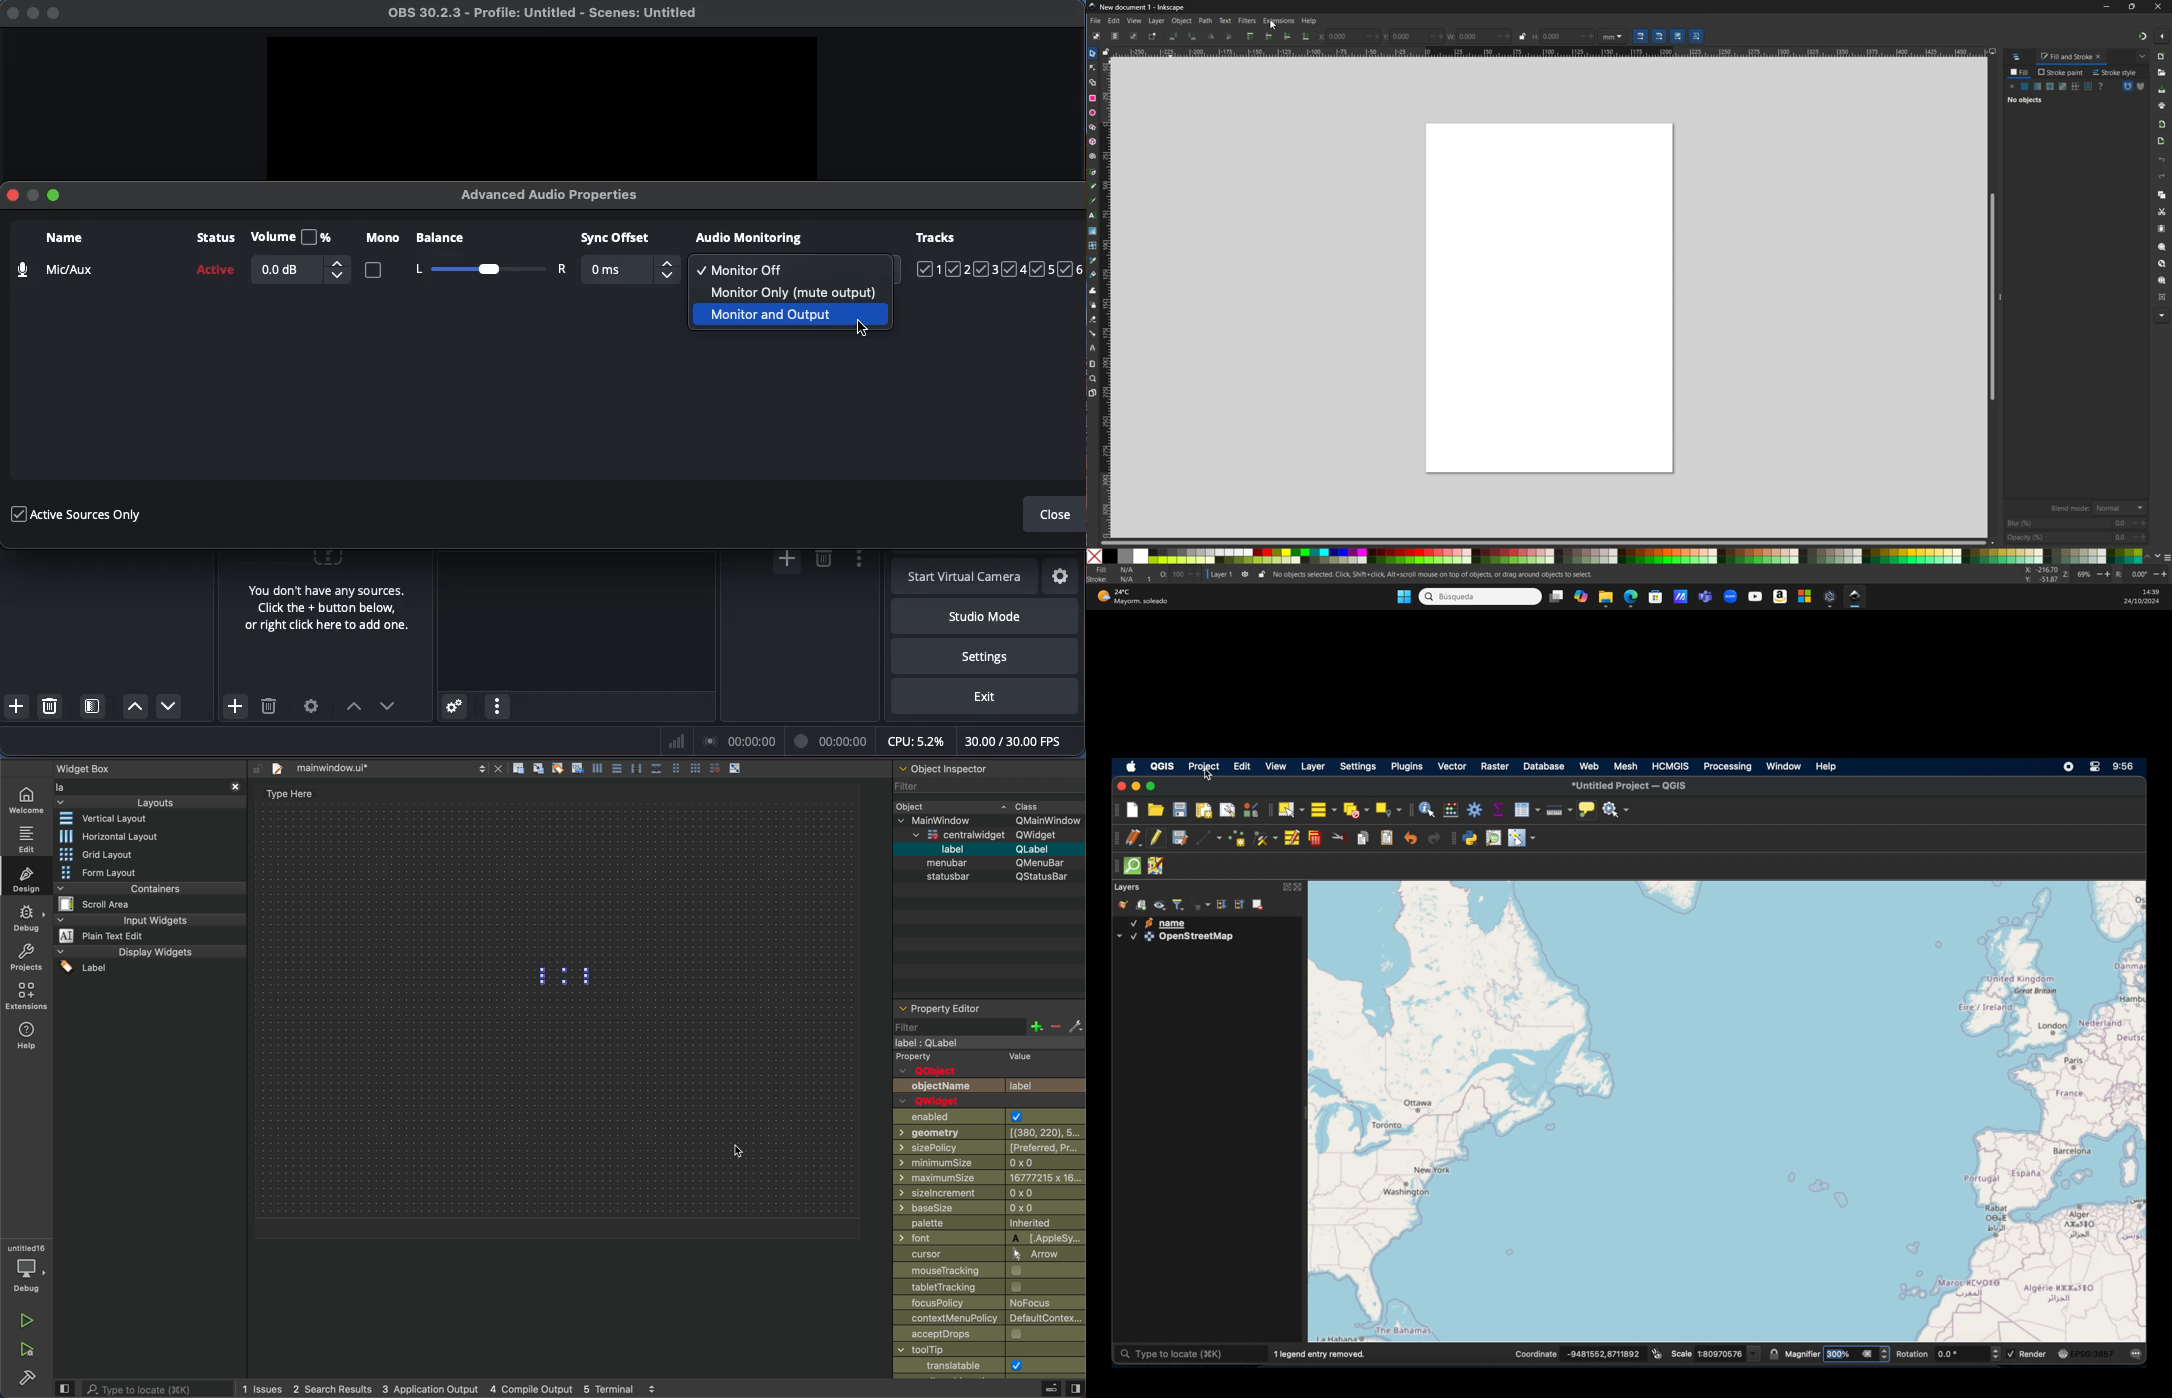 This screenshot has height=1400, width=2184. Describe the element at coordinates (481, 241) in the screenshot. I see `Balance` at that location.